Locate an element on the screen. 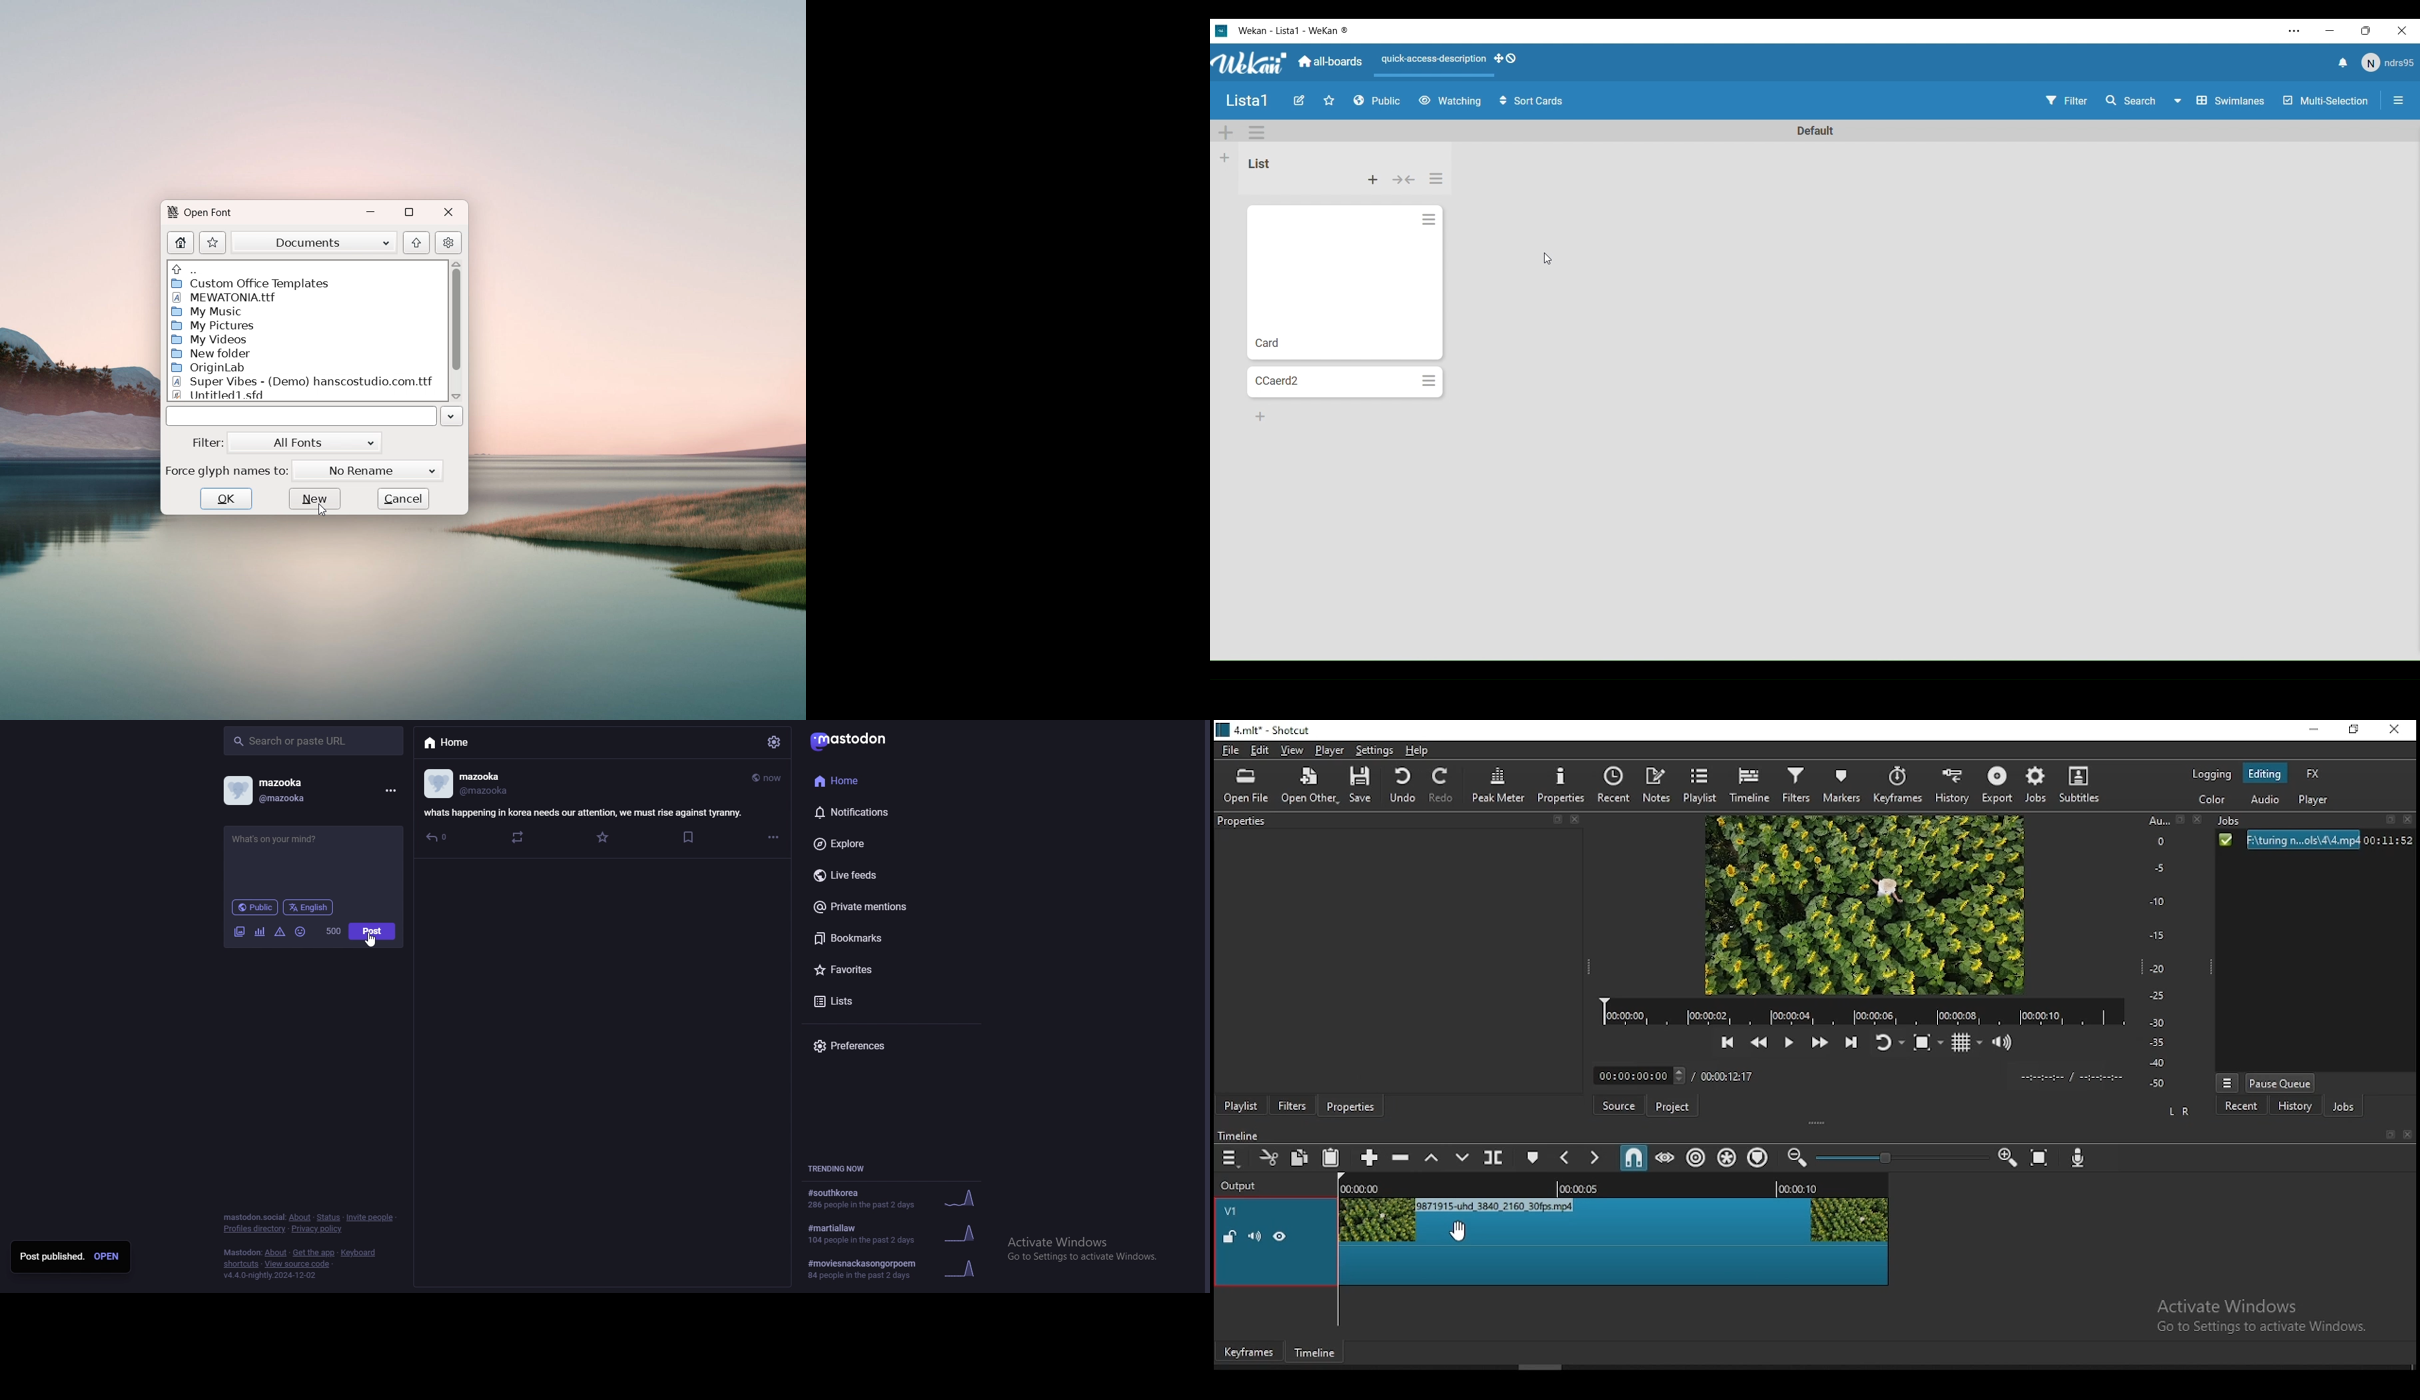 Image resolution: width=2436 pixels, height=1400 pixels. Application version is located at coordinates (293, 1280).